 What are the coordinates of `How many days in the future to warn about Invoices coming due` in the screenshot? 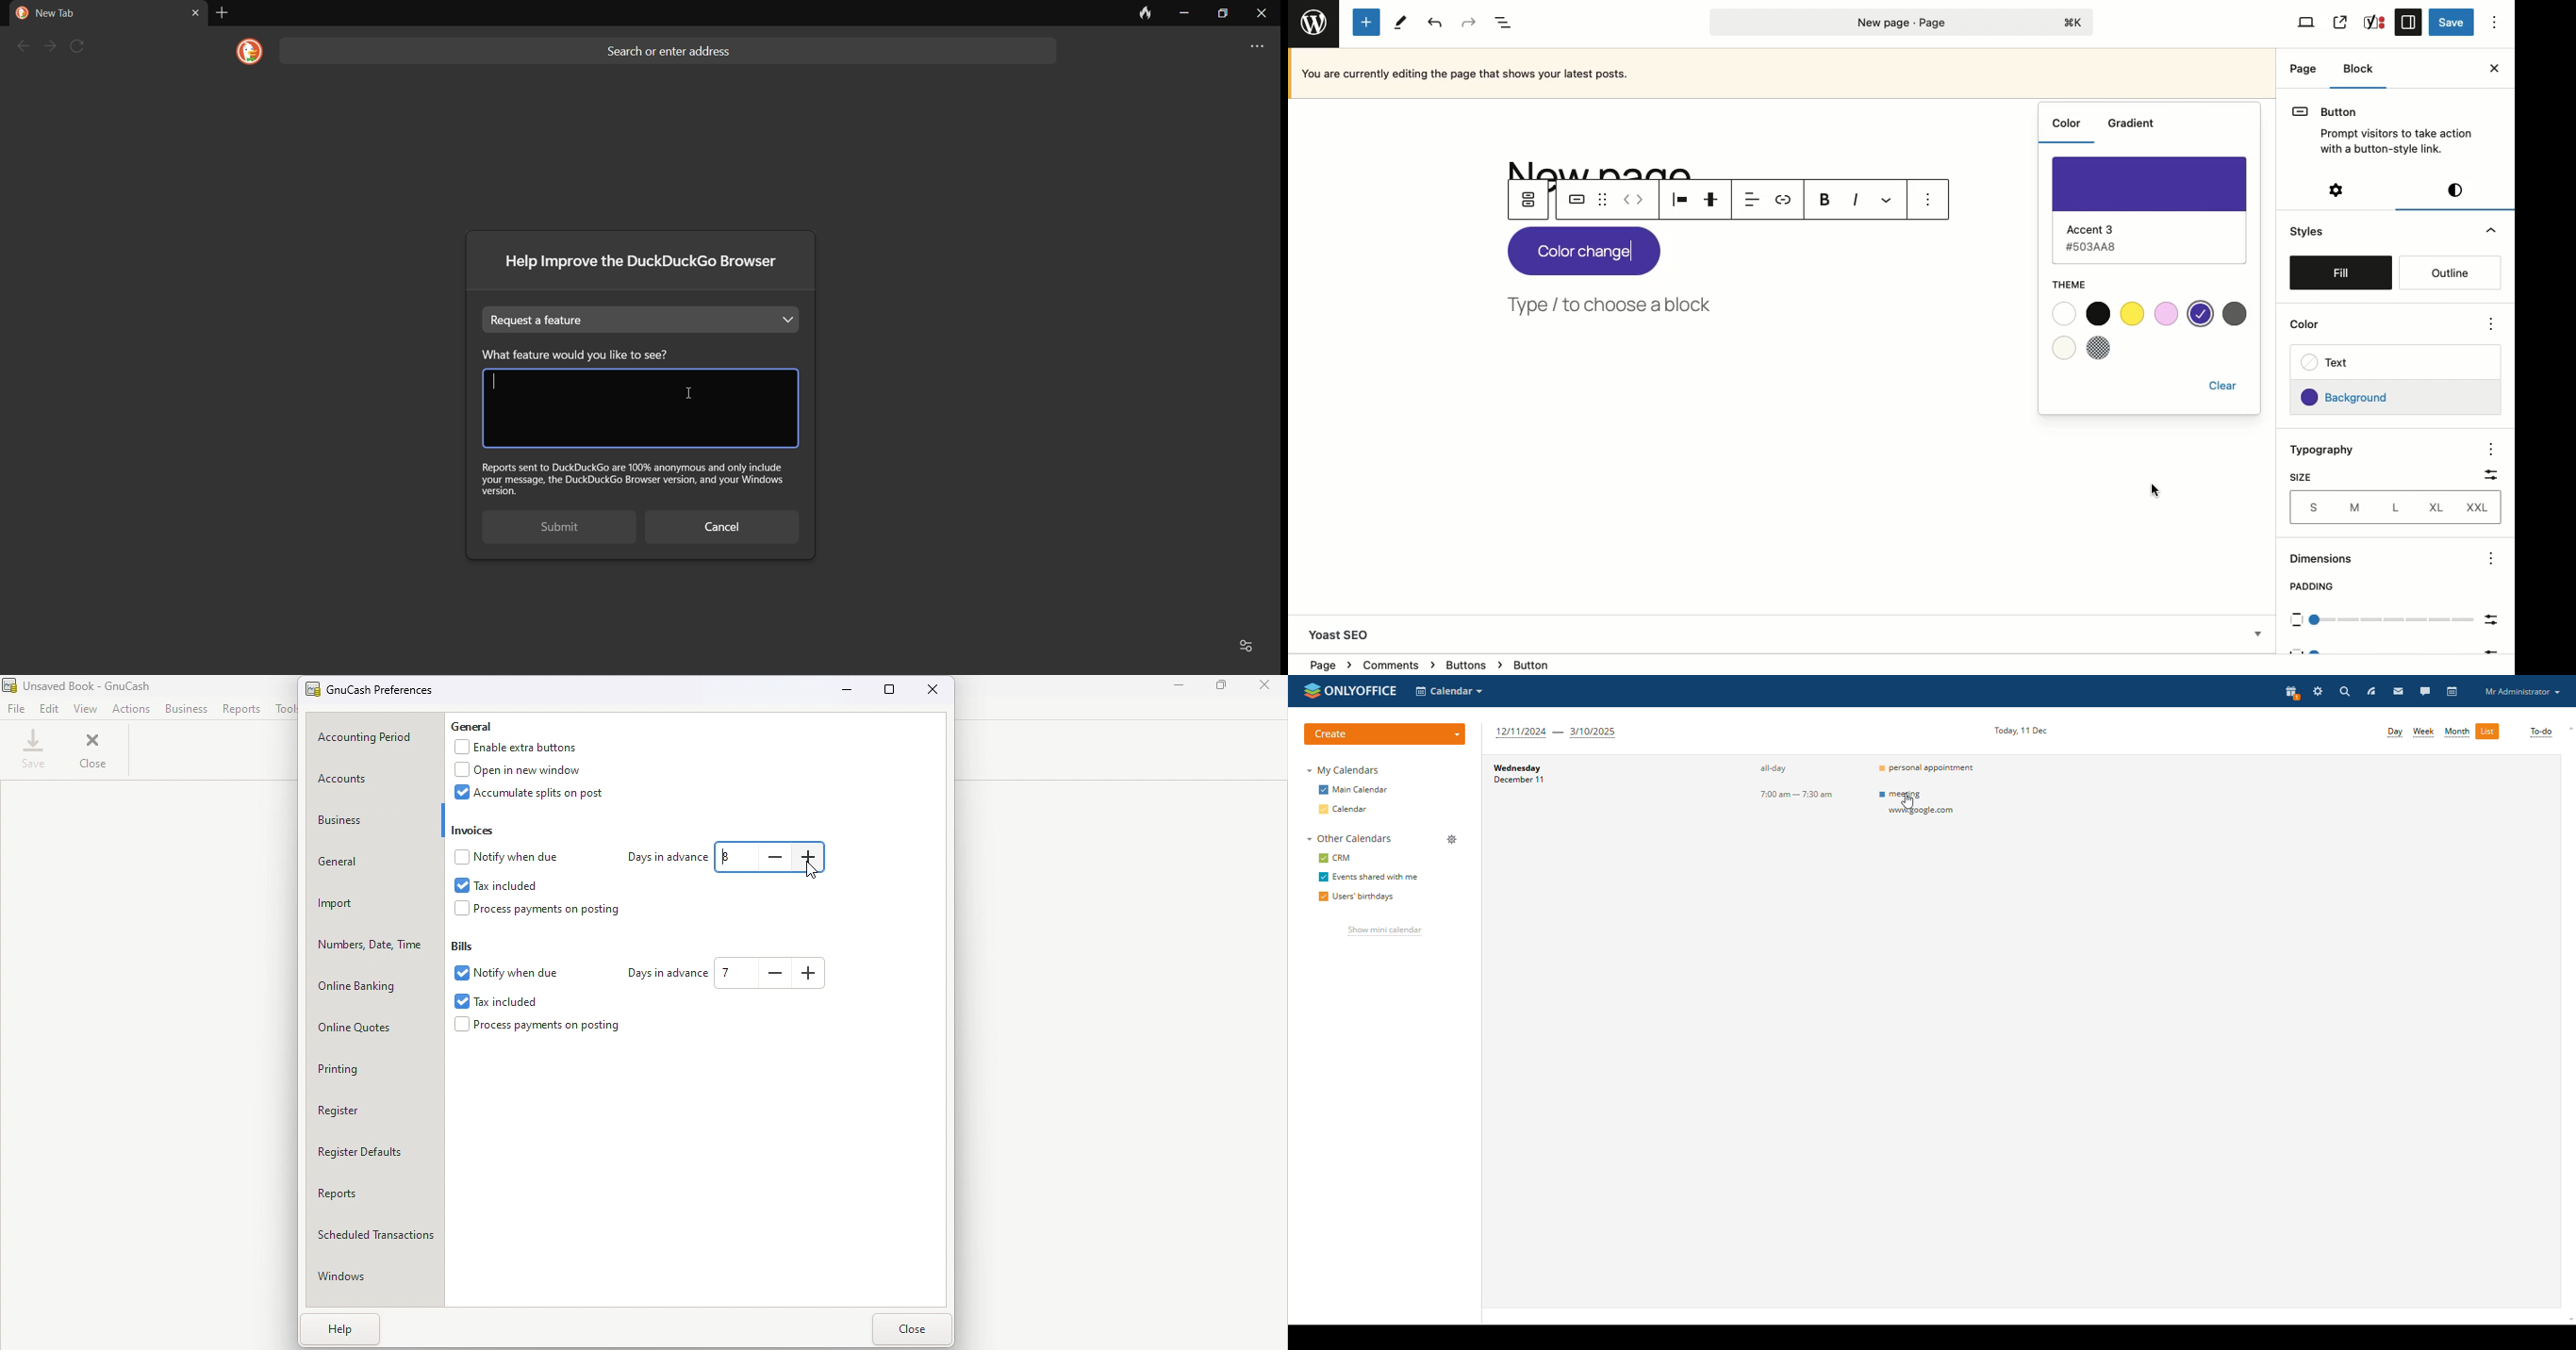 It's located at (735, 857).